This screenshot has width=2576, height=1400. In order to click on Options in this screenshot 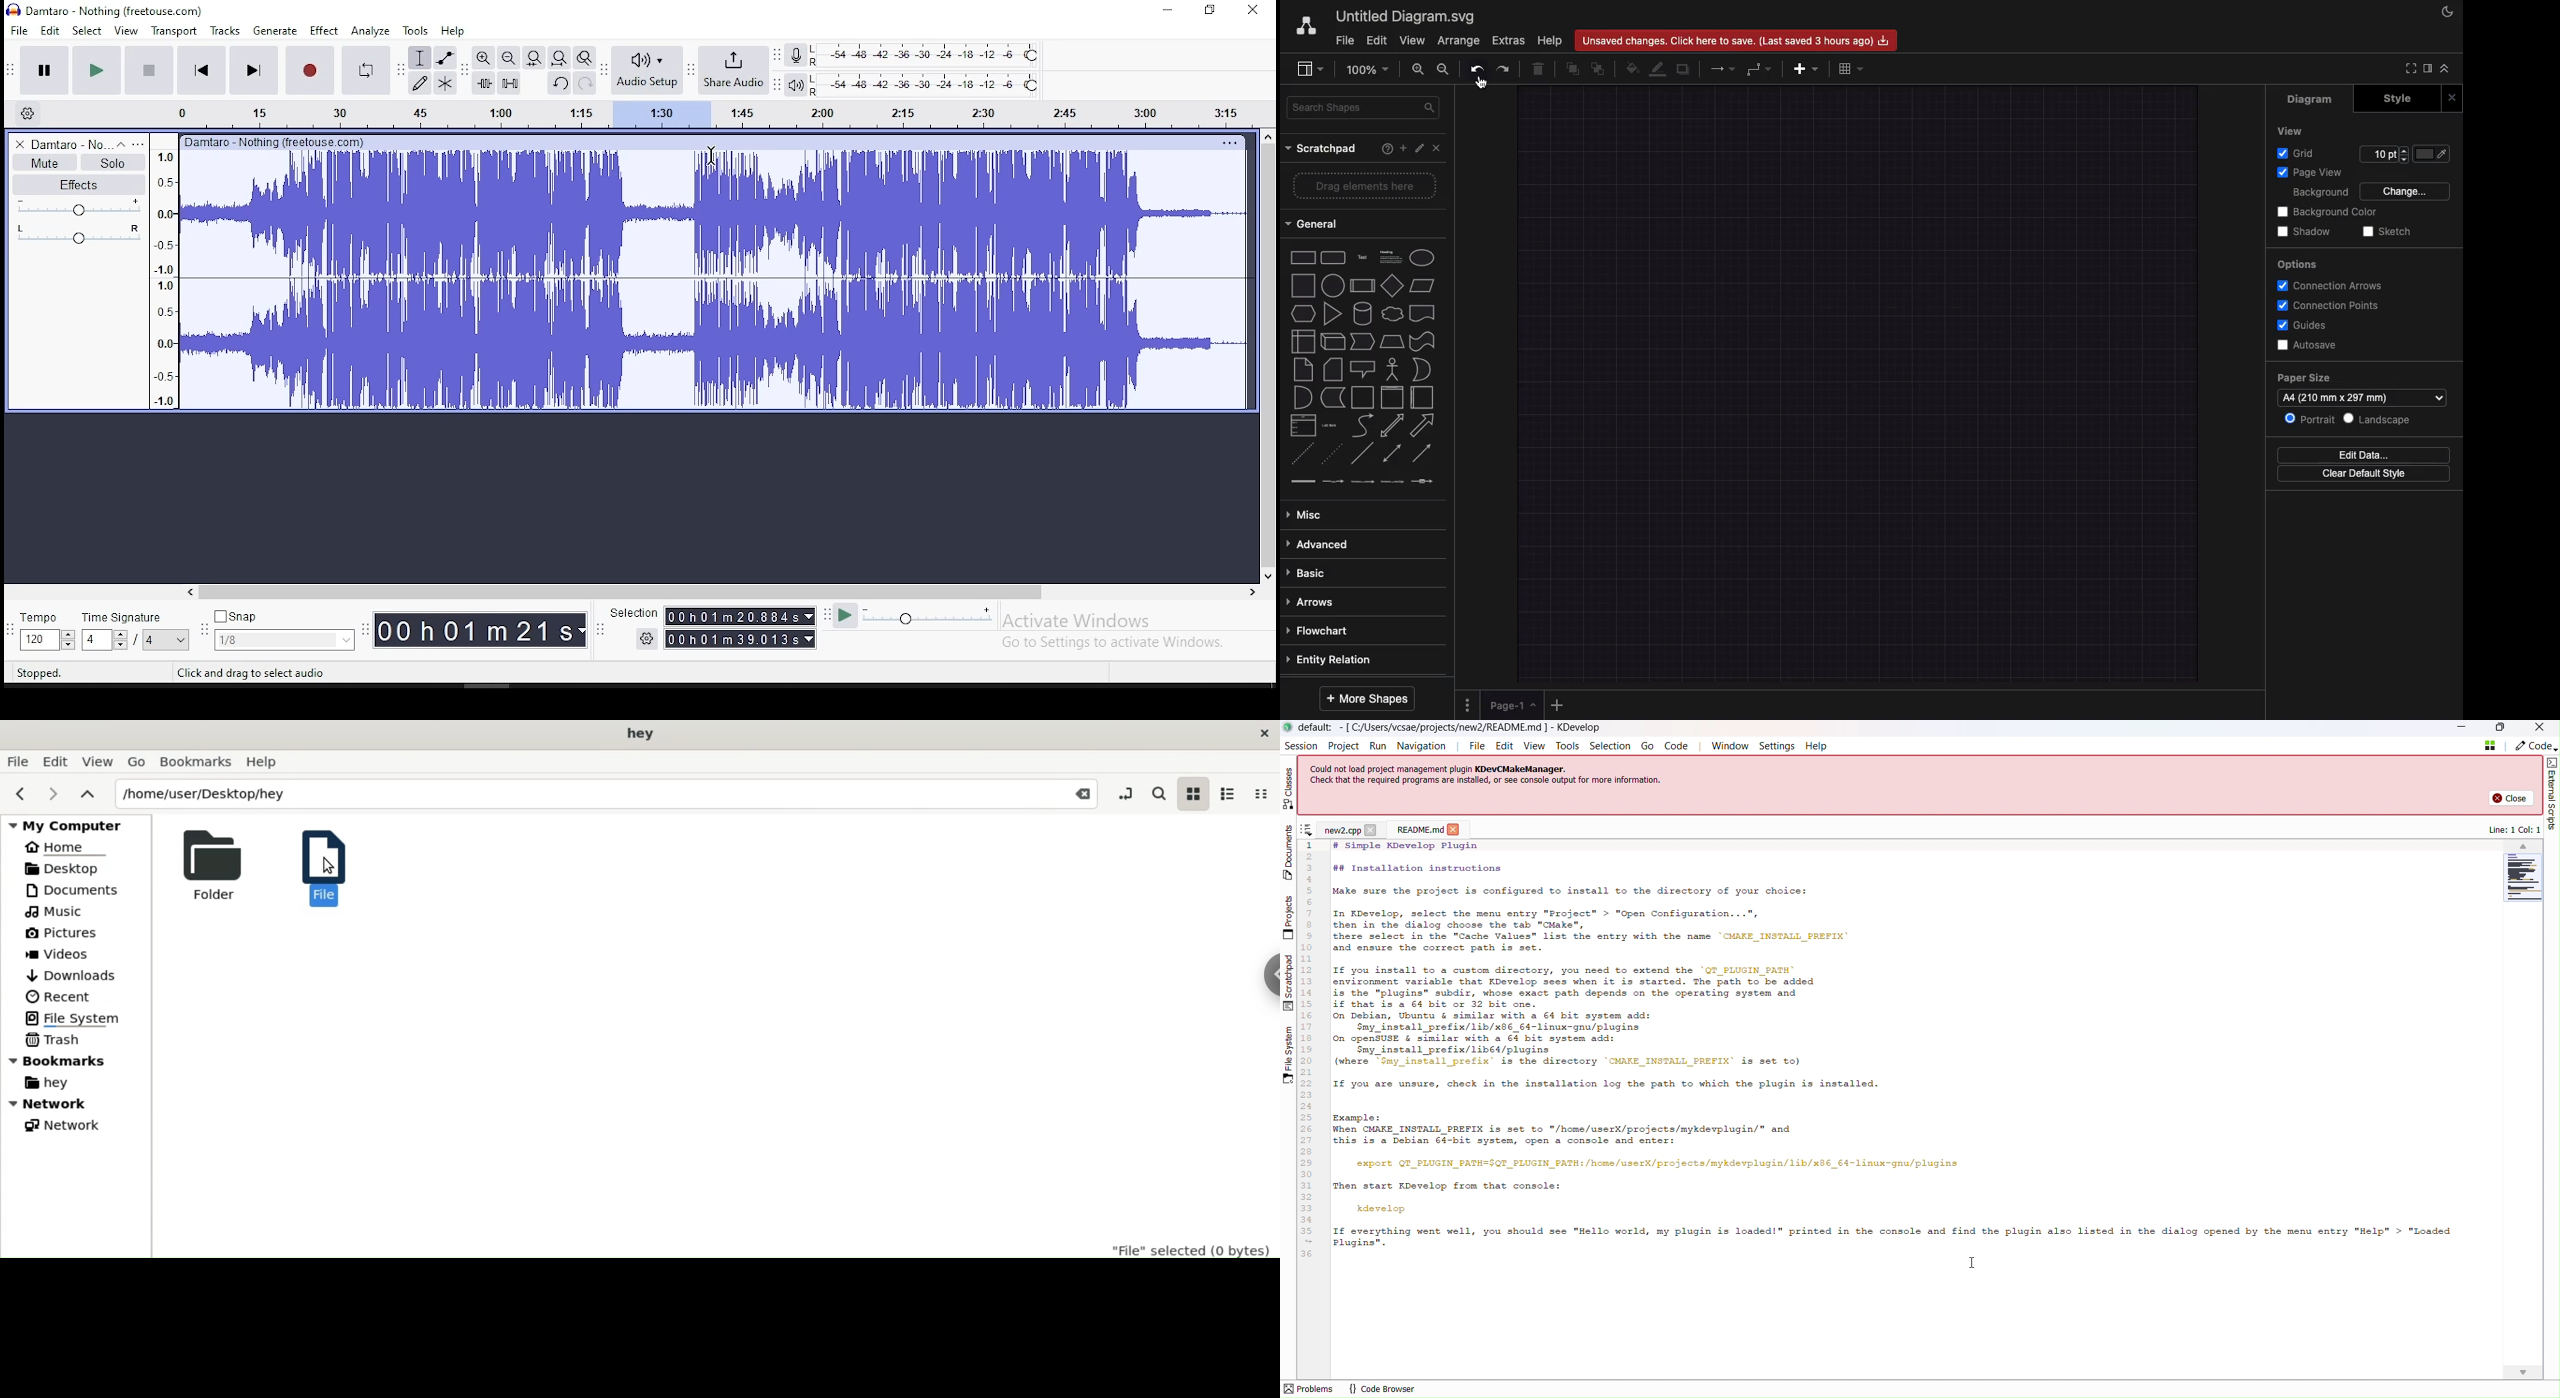, I will do `click(2296, 263)`.